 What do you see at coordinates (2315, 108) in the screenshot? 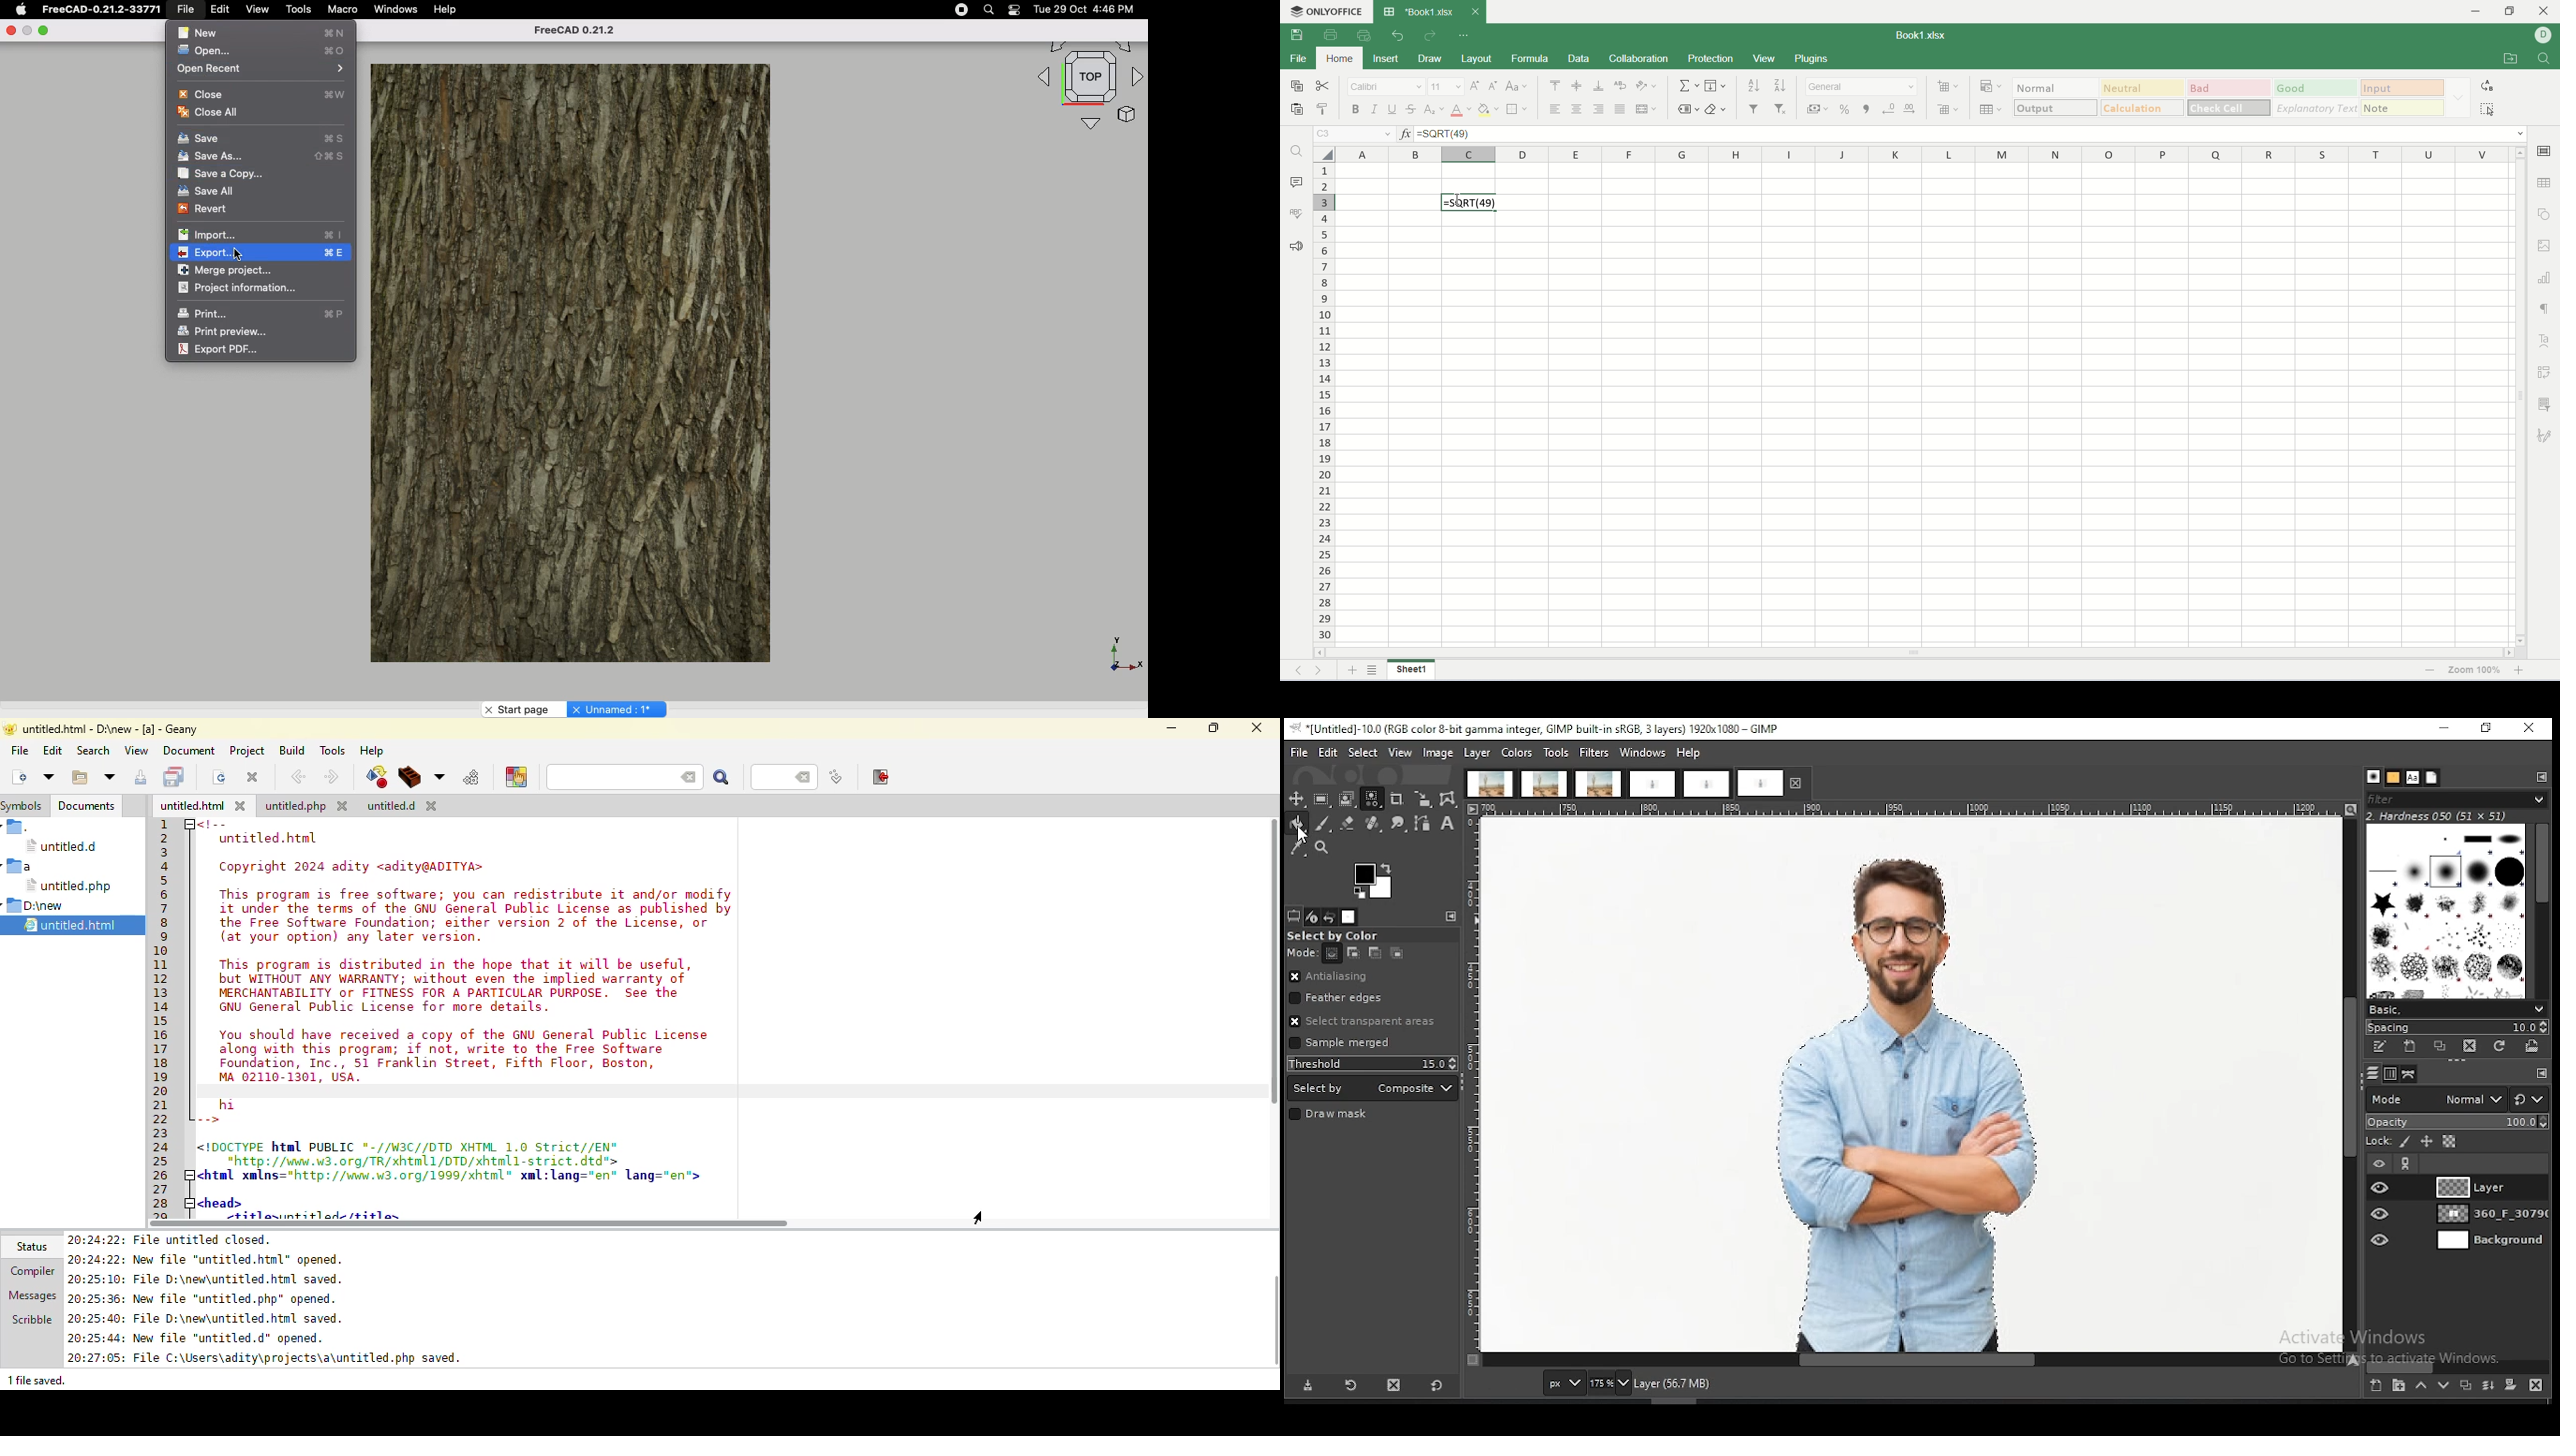
I see `explanatory text` at bounding box center [2315, 108].